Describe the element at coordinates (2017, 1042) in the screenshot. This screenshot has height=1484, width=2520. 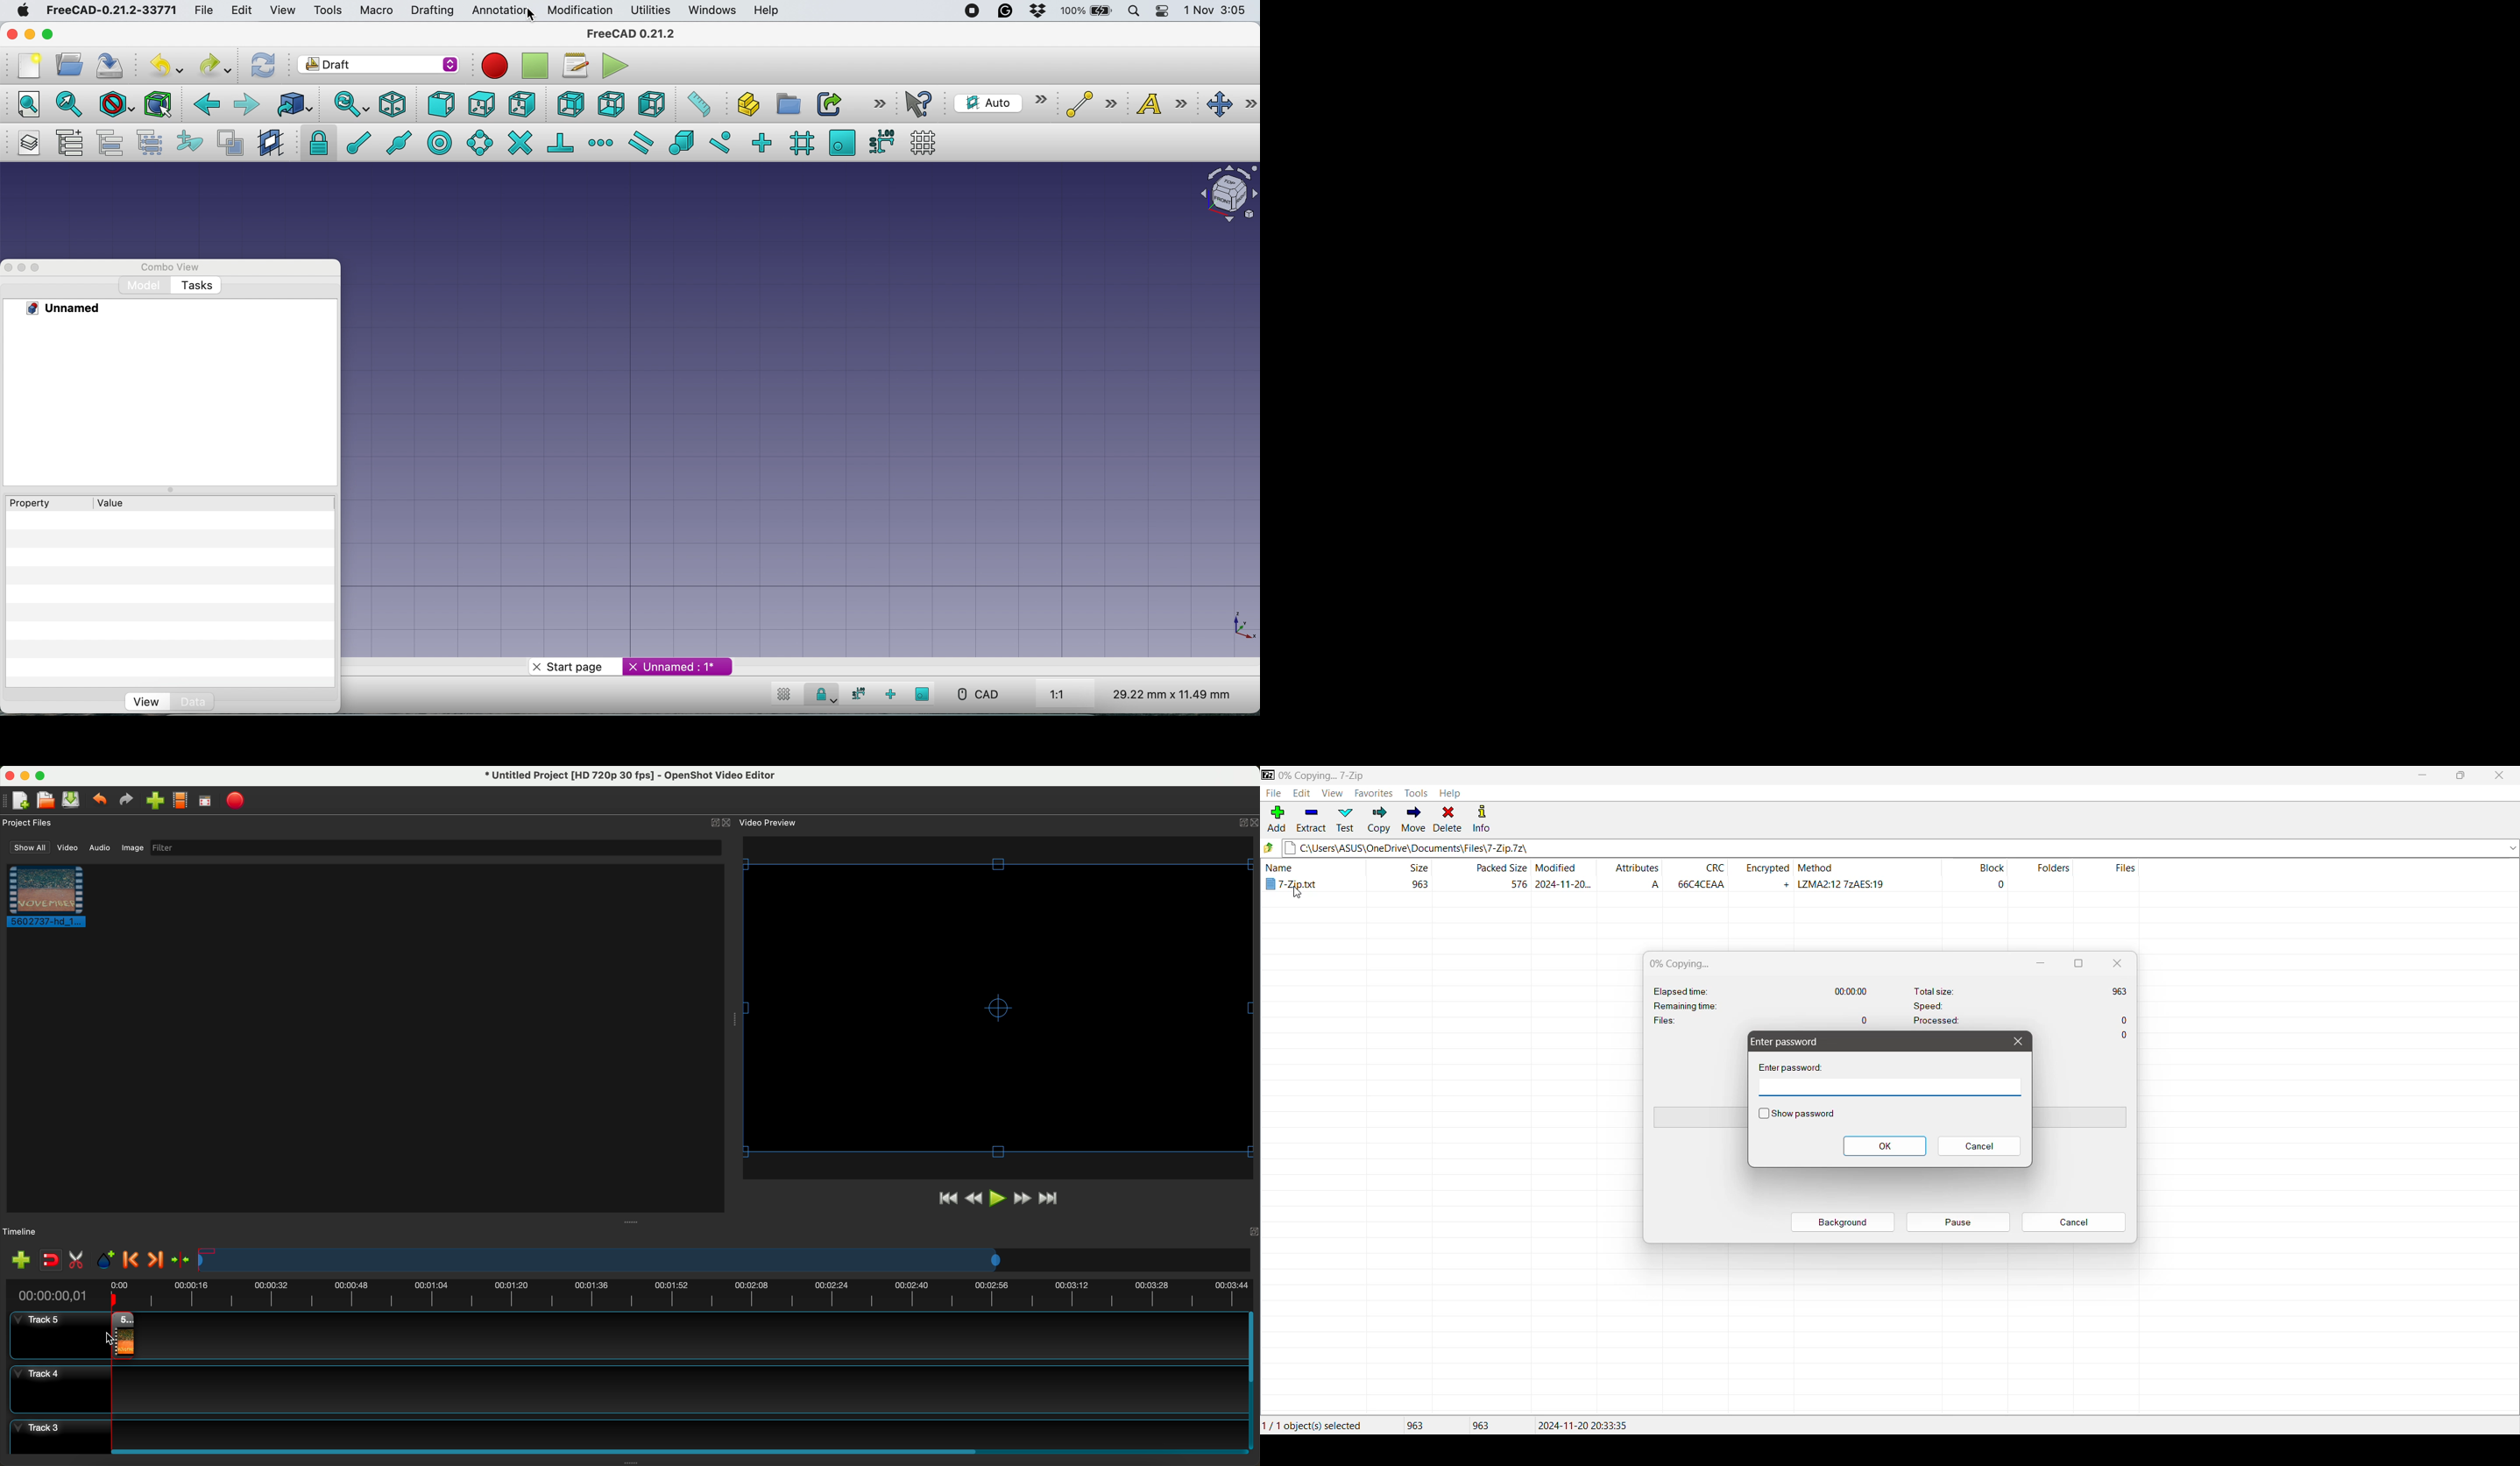
I see `Close` at that location.